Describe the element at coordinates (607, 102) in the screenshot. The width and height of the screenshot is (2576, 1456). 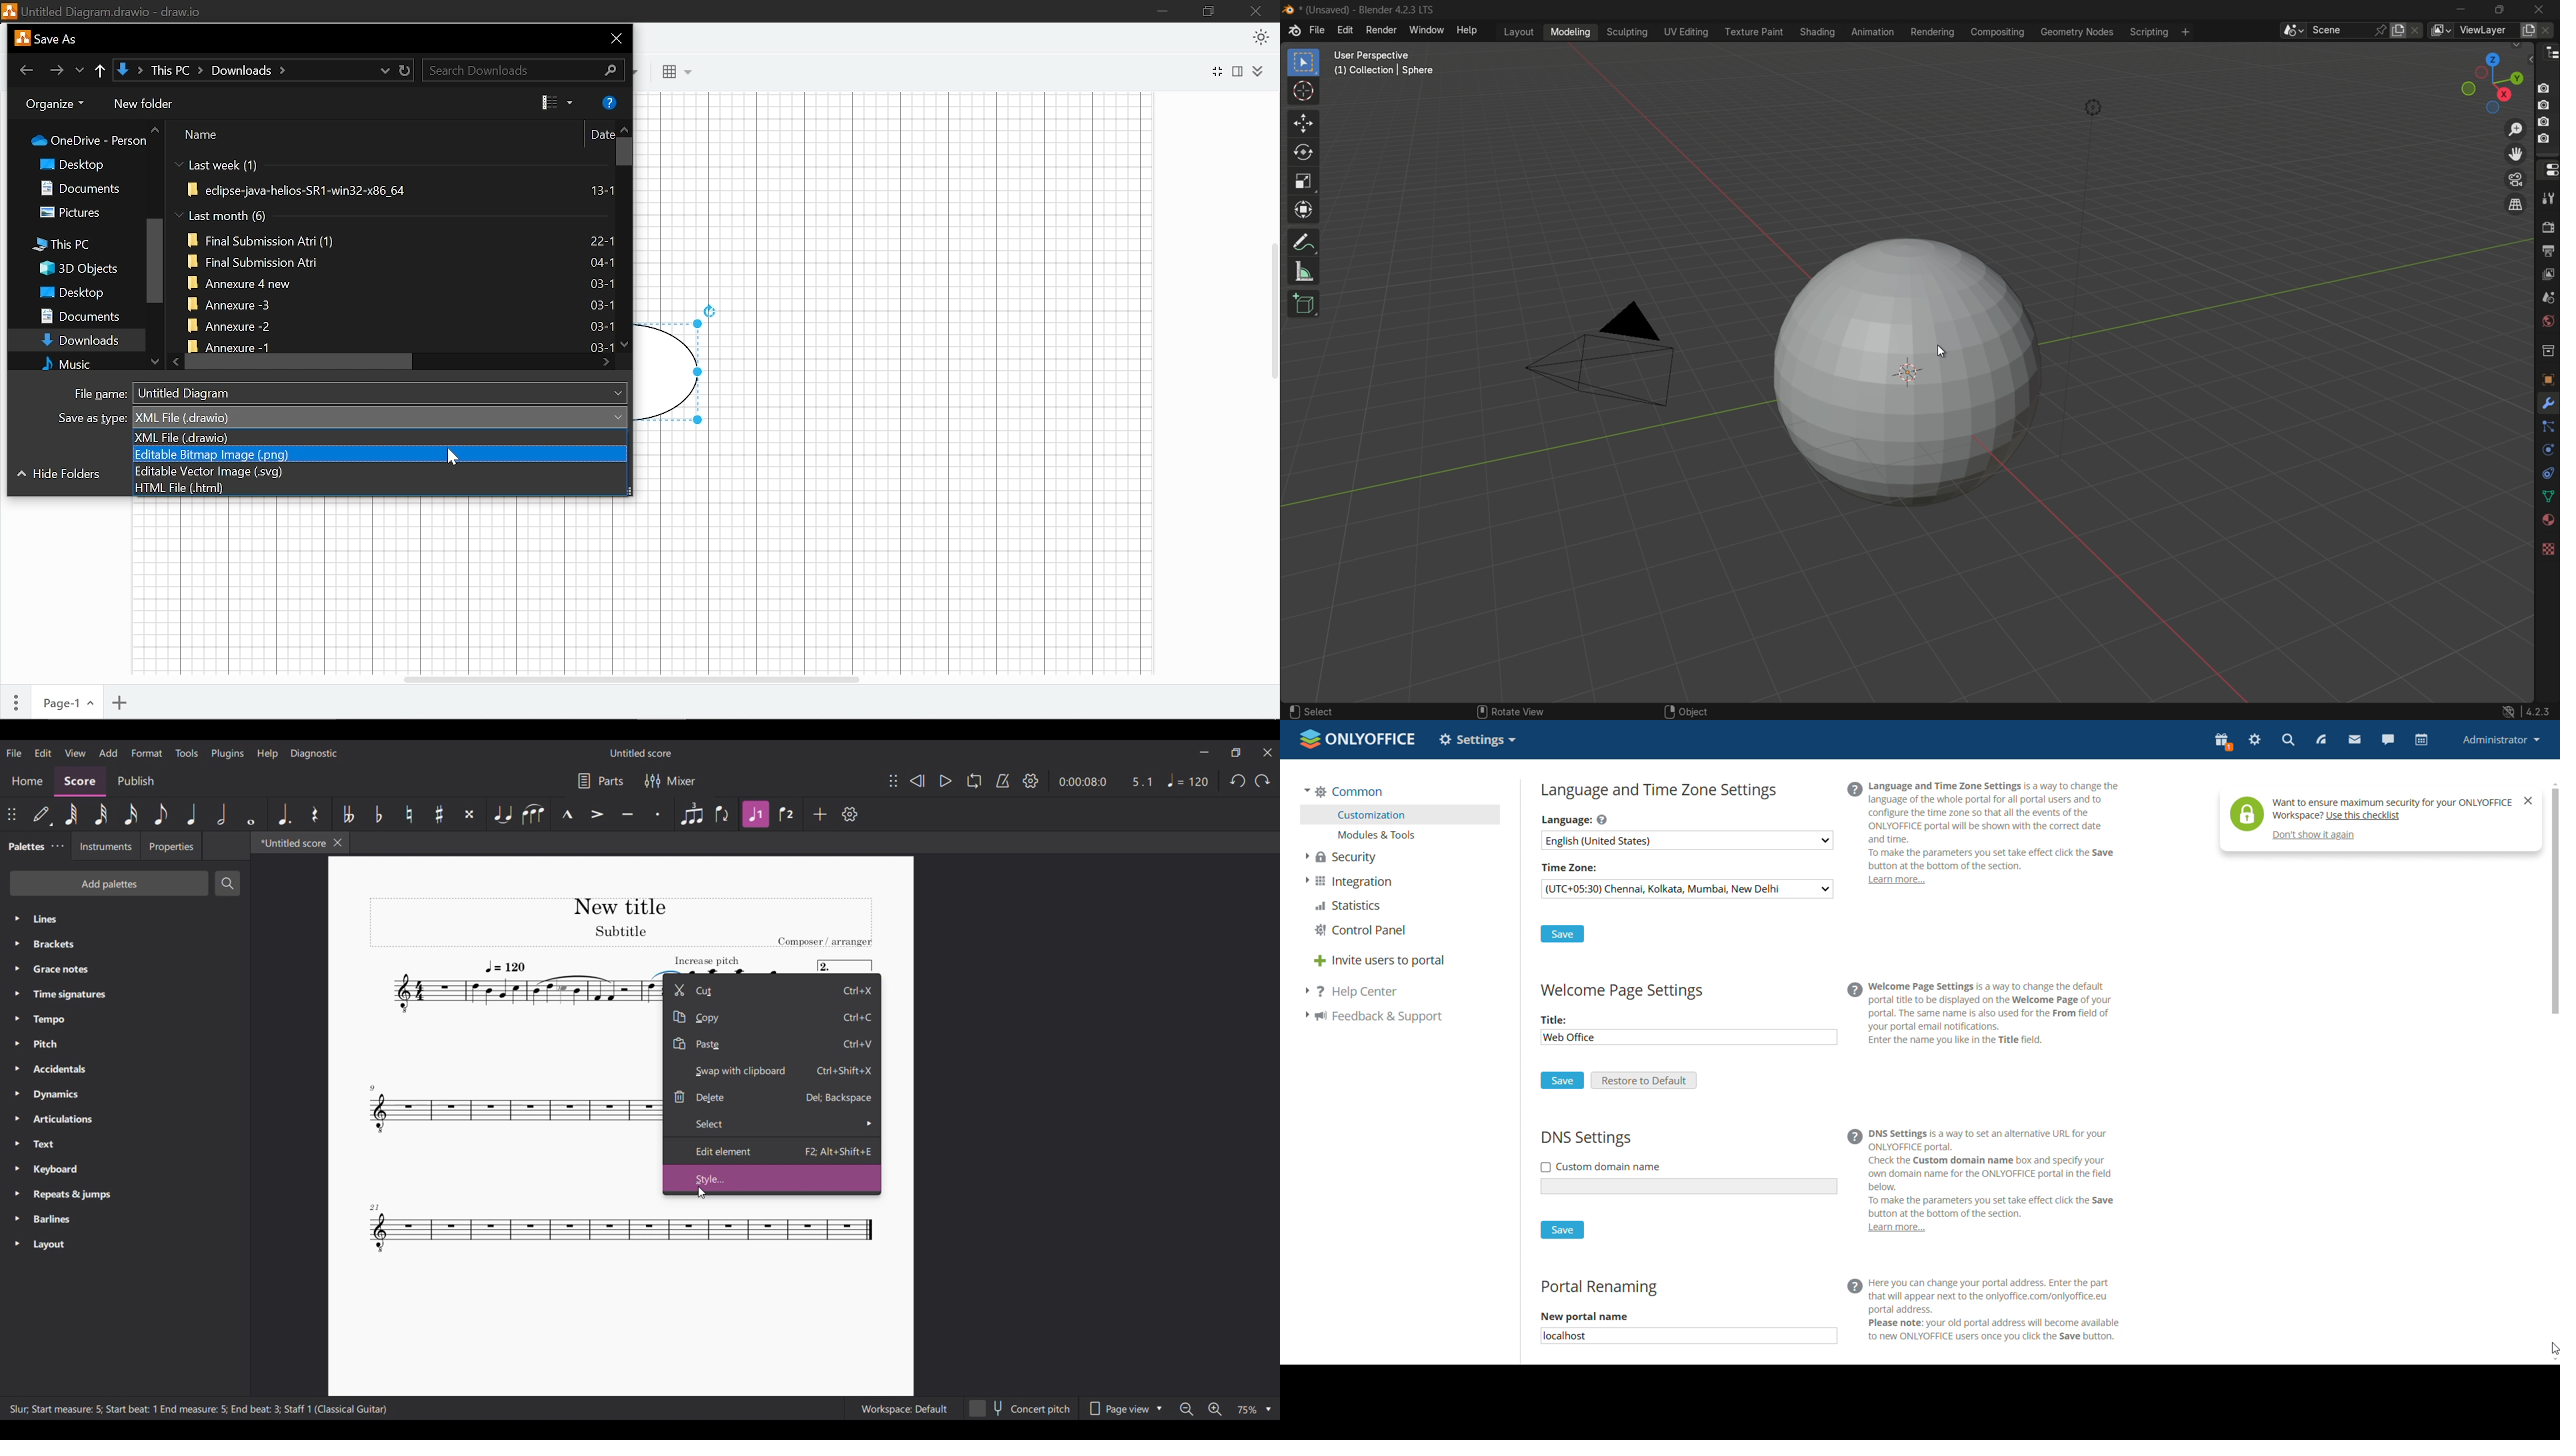
I see `Help` at that location.